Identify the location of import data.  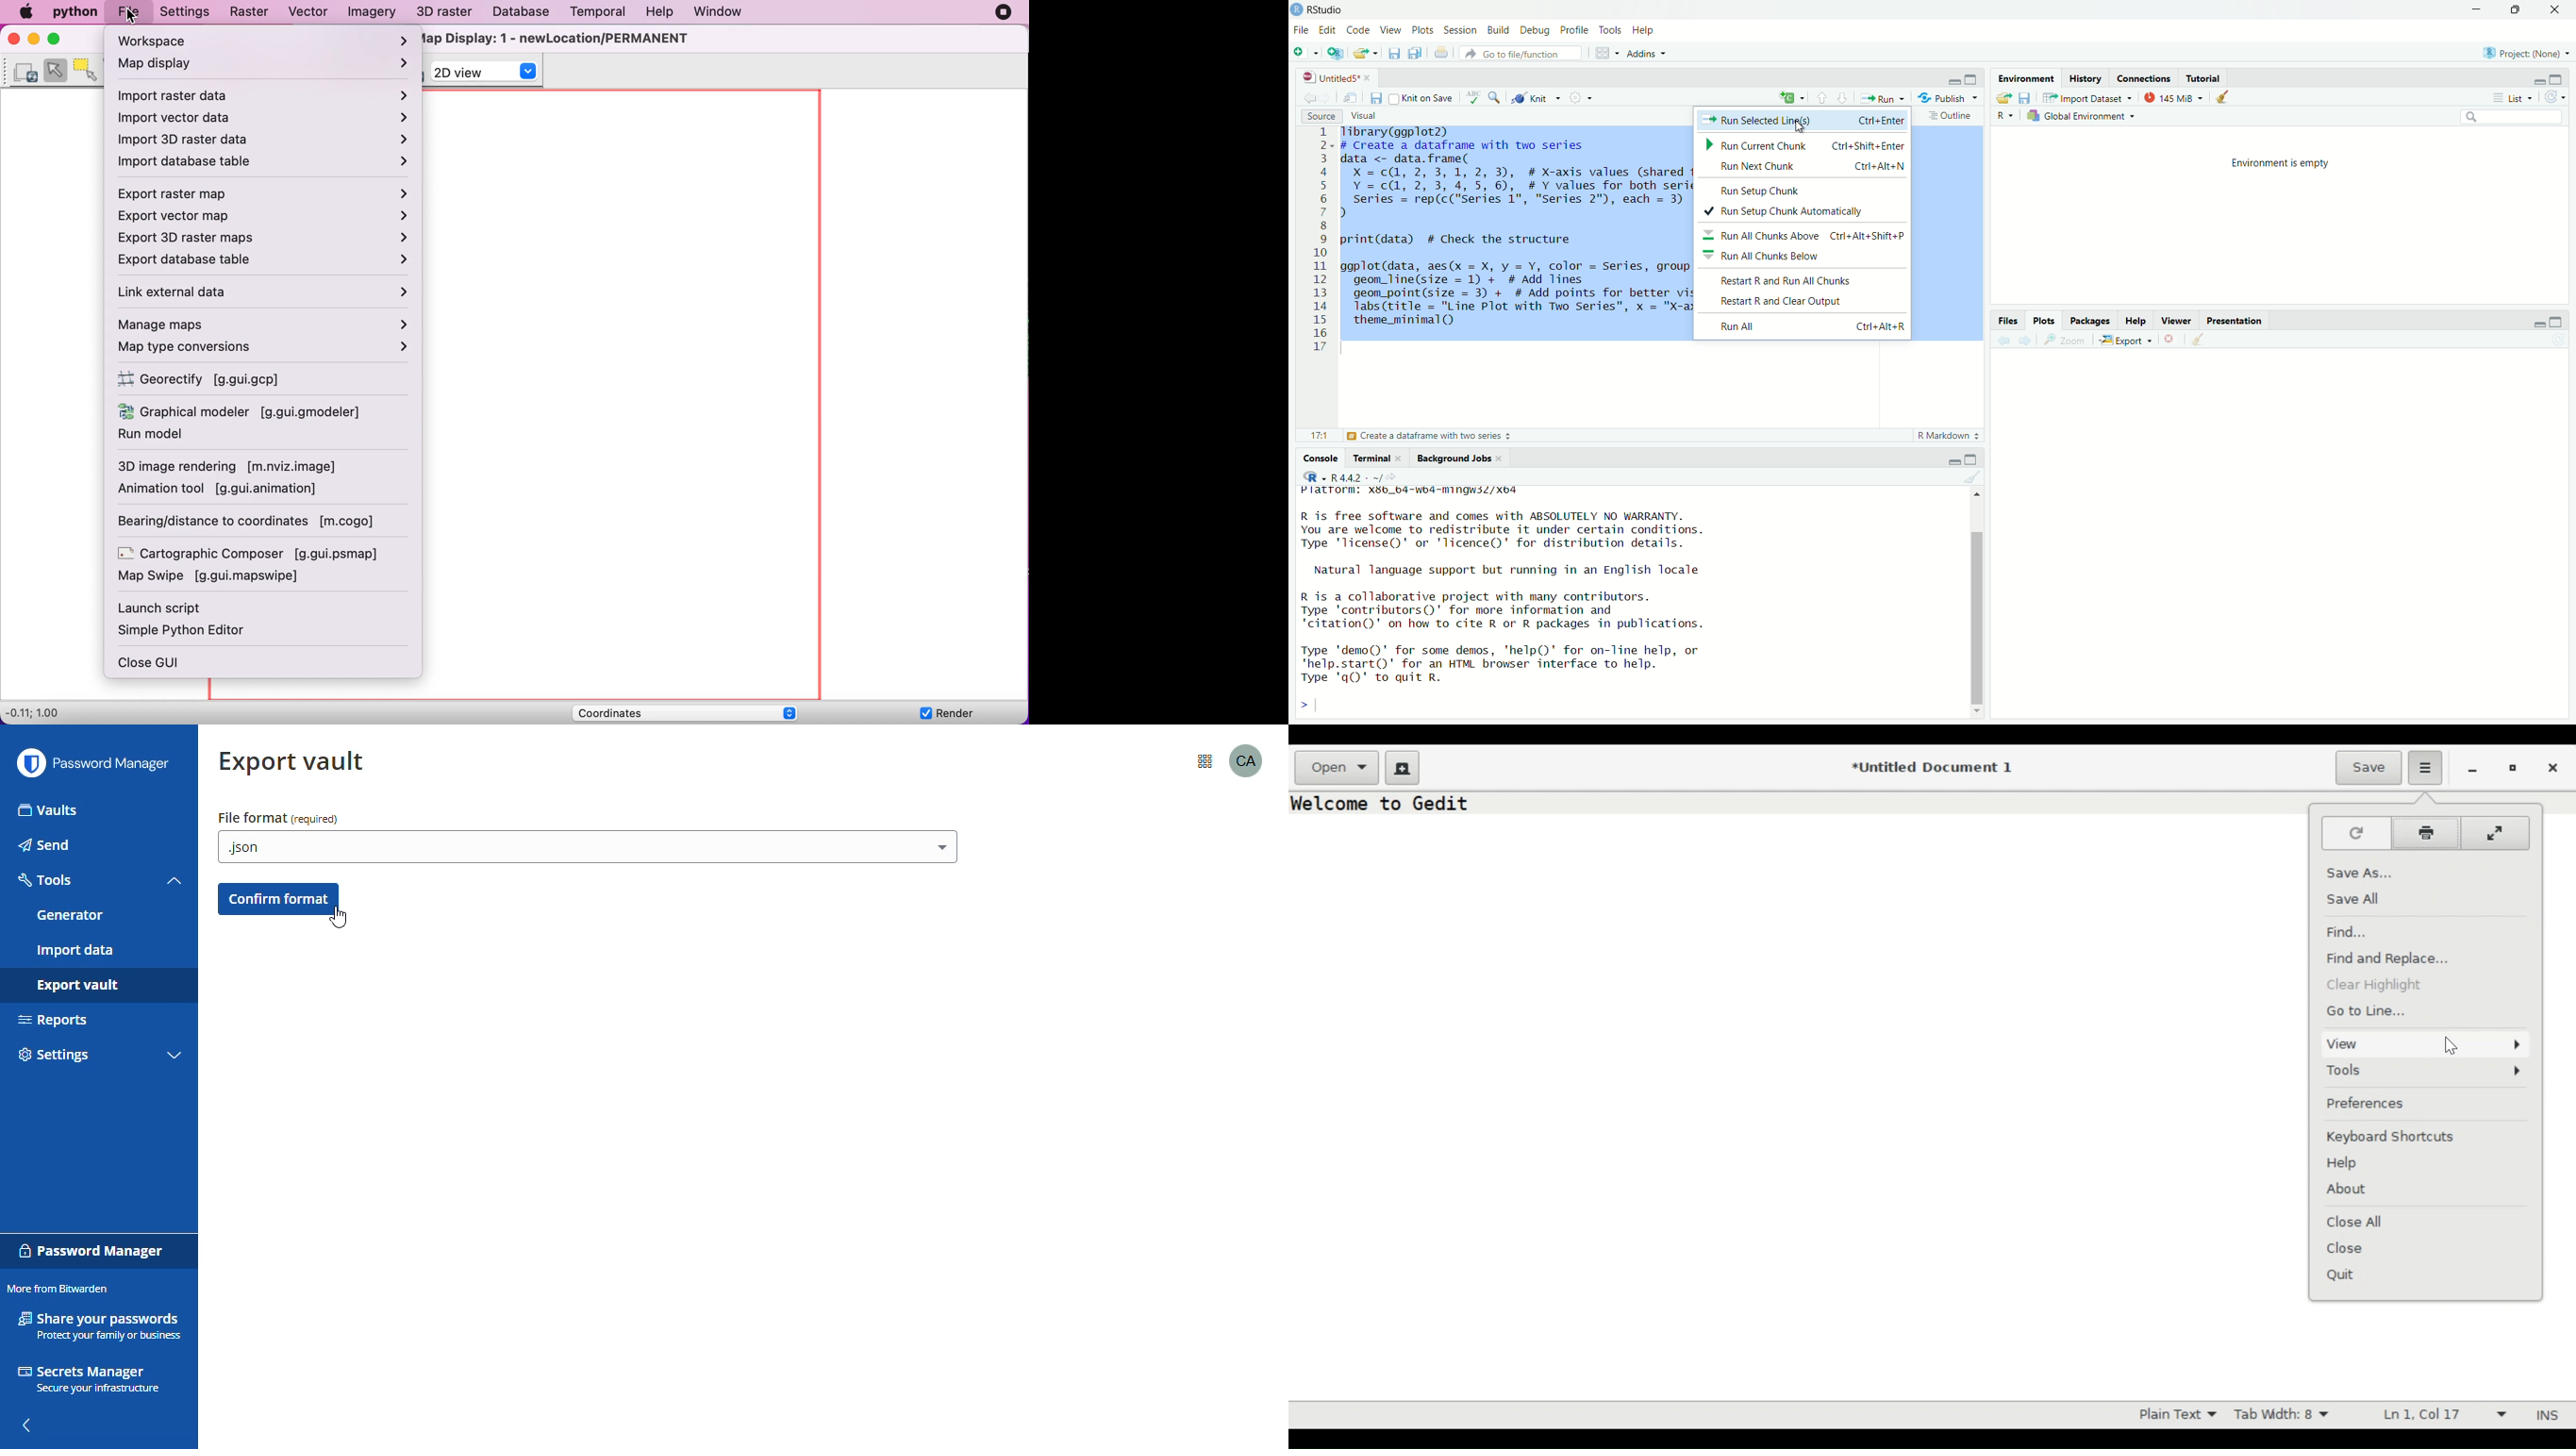
(75, 951).